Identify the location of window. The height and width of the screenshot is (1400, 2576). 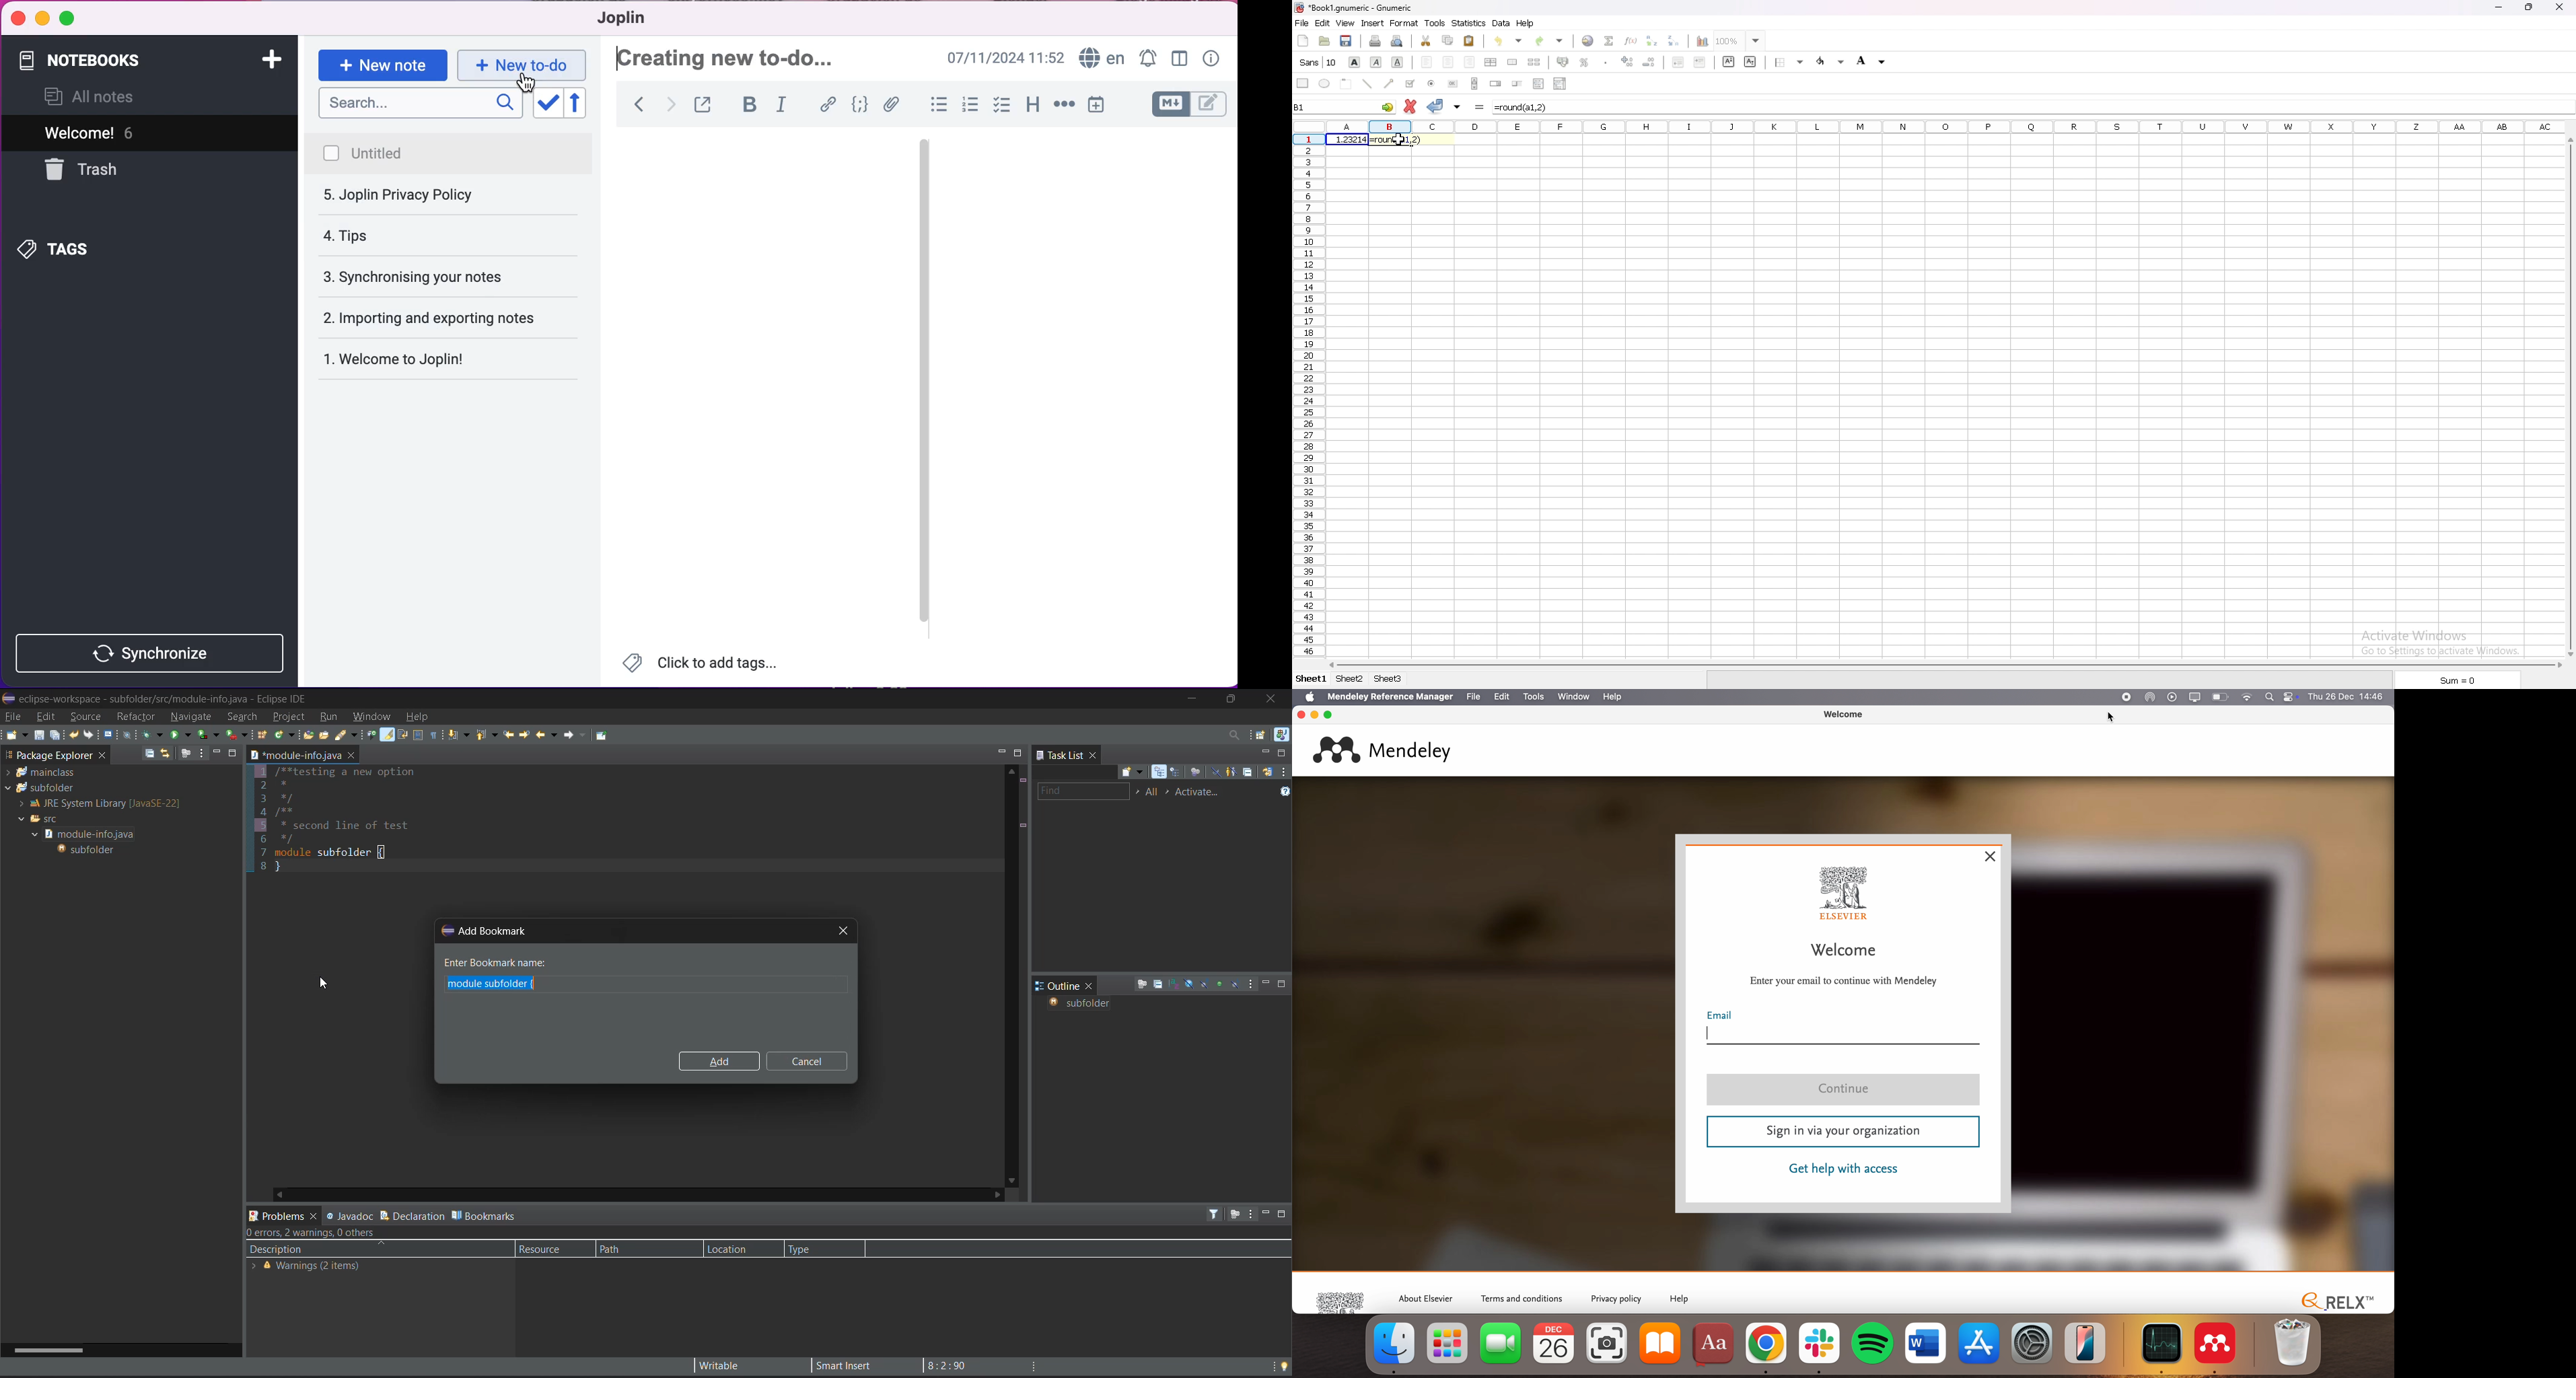
(1573, 696).